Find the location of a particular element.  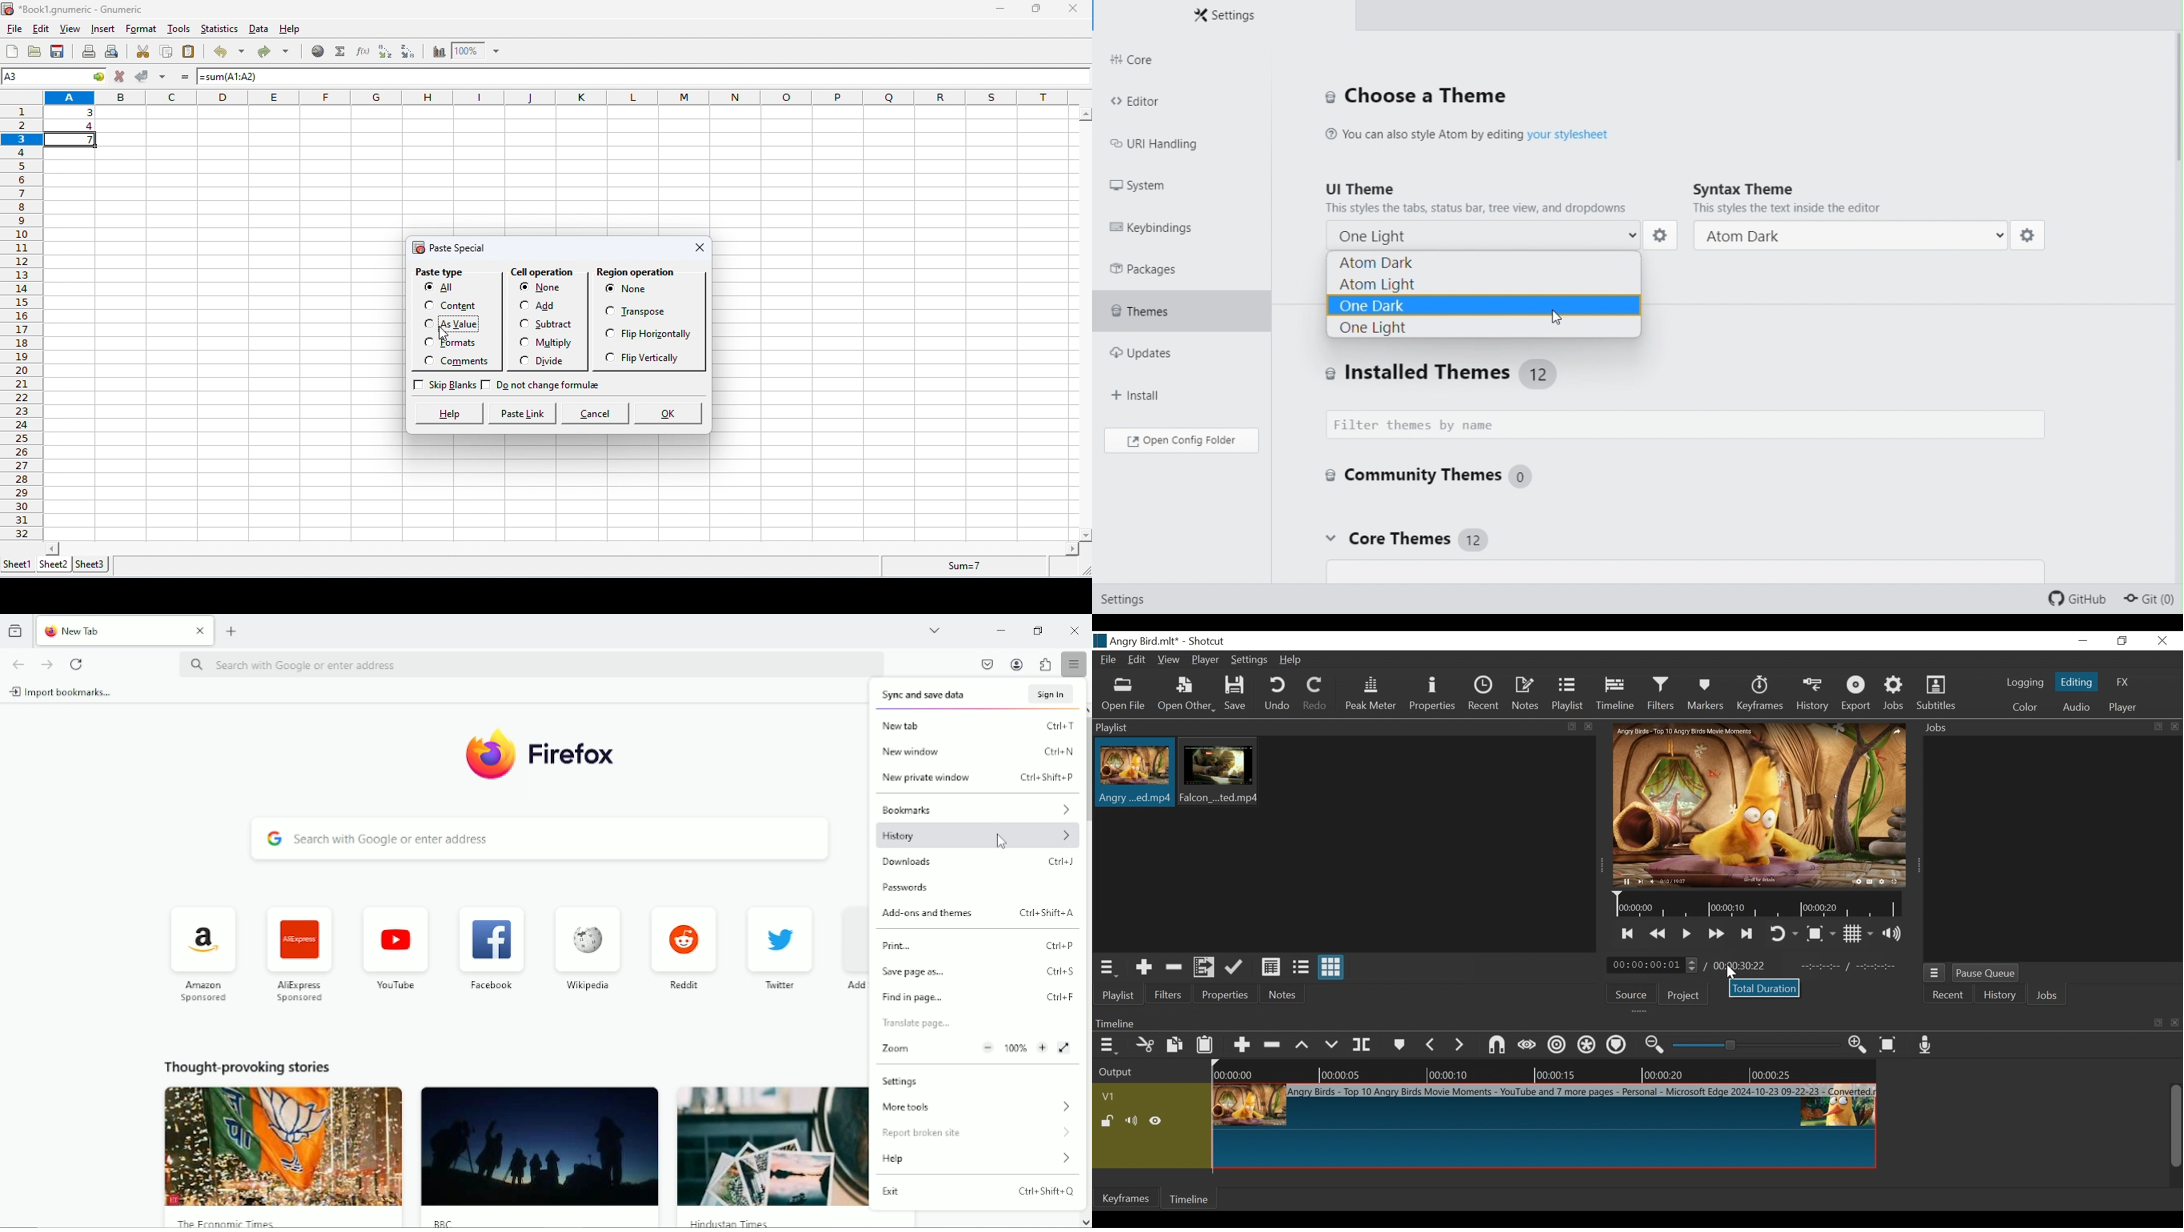

help is located at coordinates (448, 413).